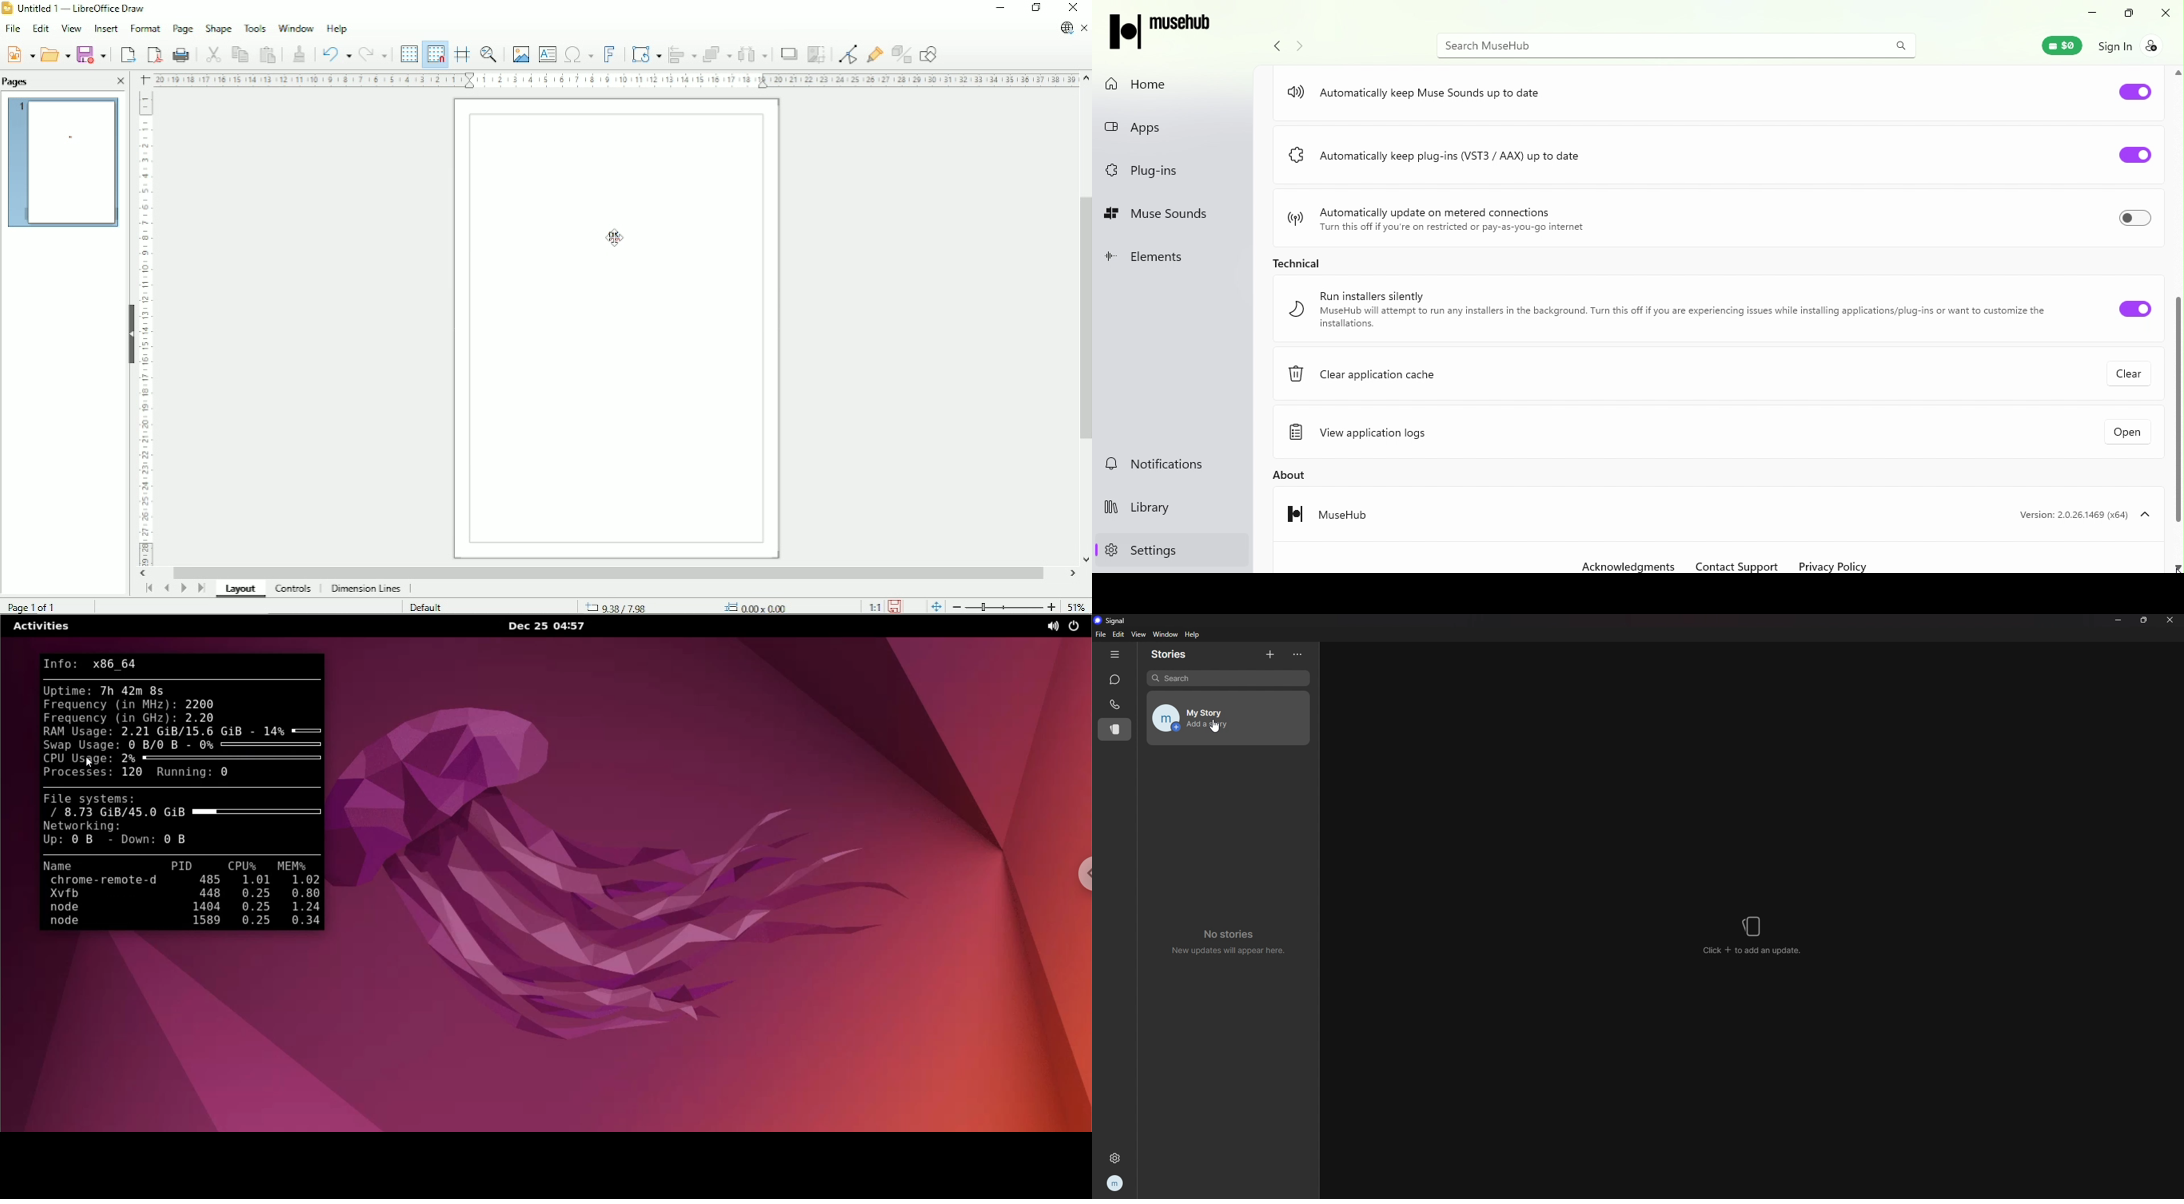 The height and width of the screenshot is (1204, 2184). What do you see at coordinates (1271, 654) in the screenshot?
I see `add story` at bounding box center [1271, 654].